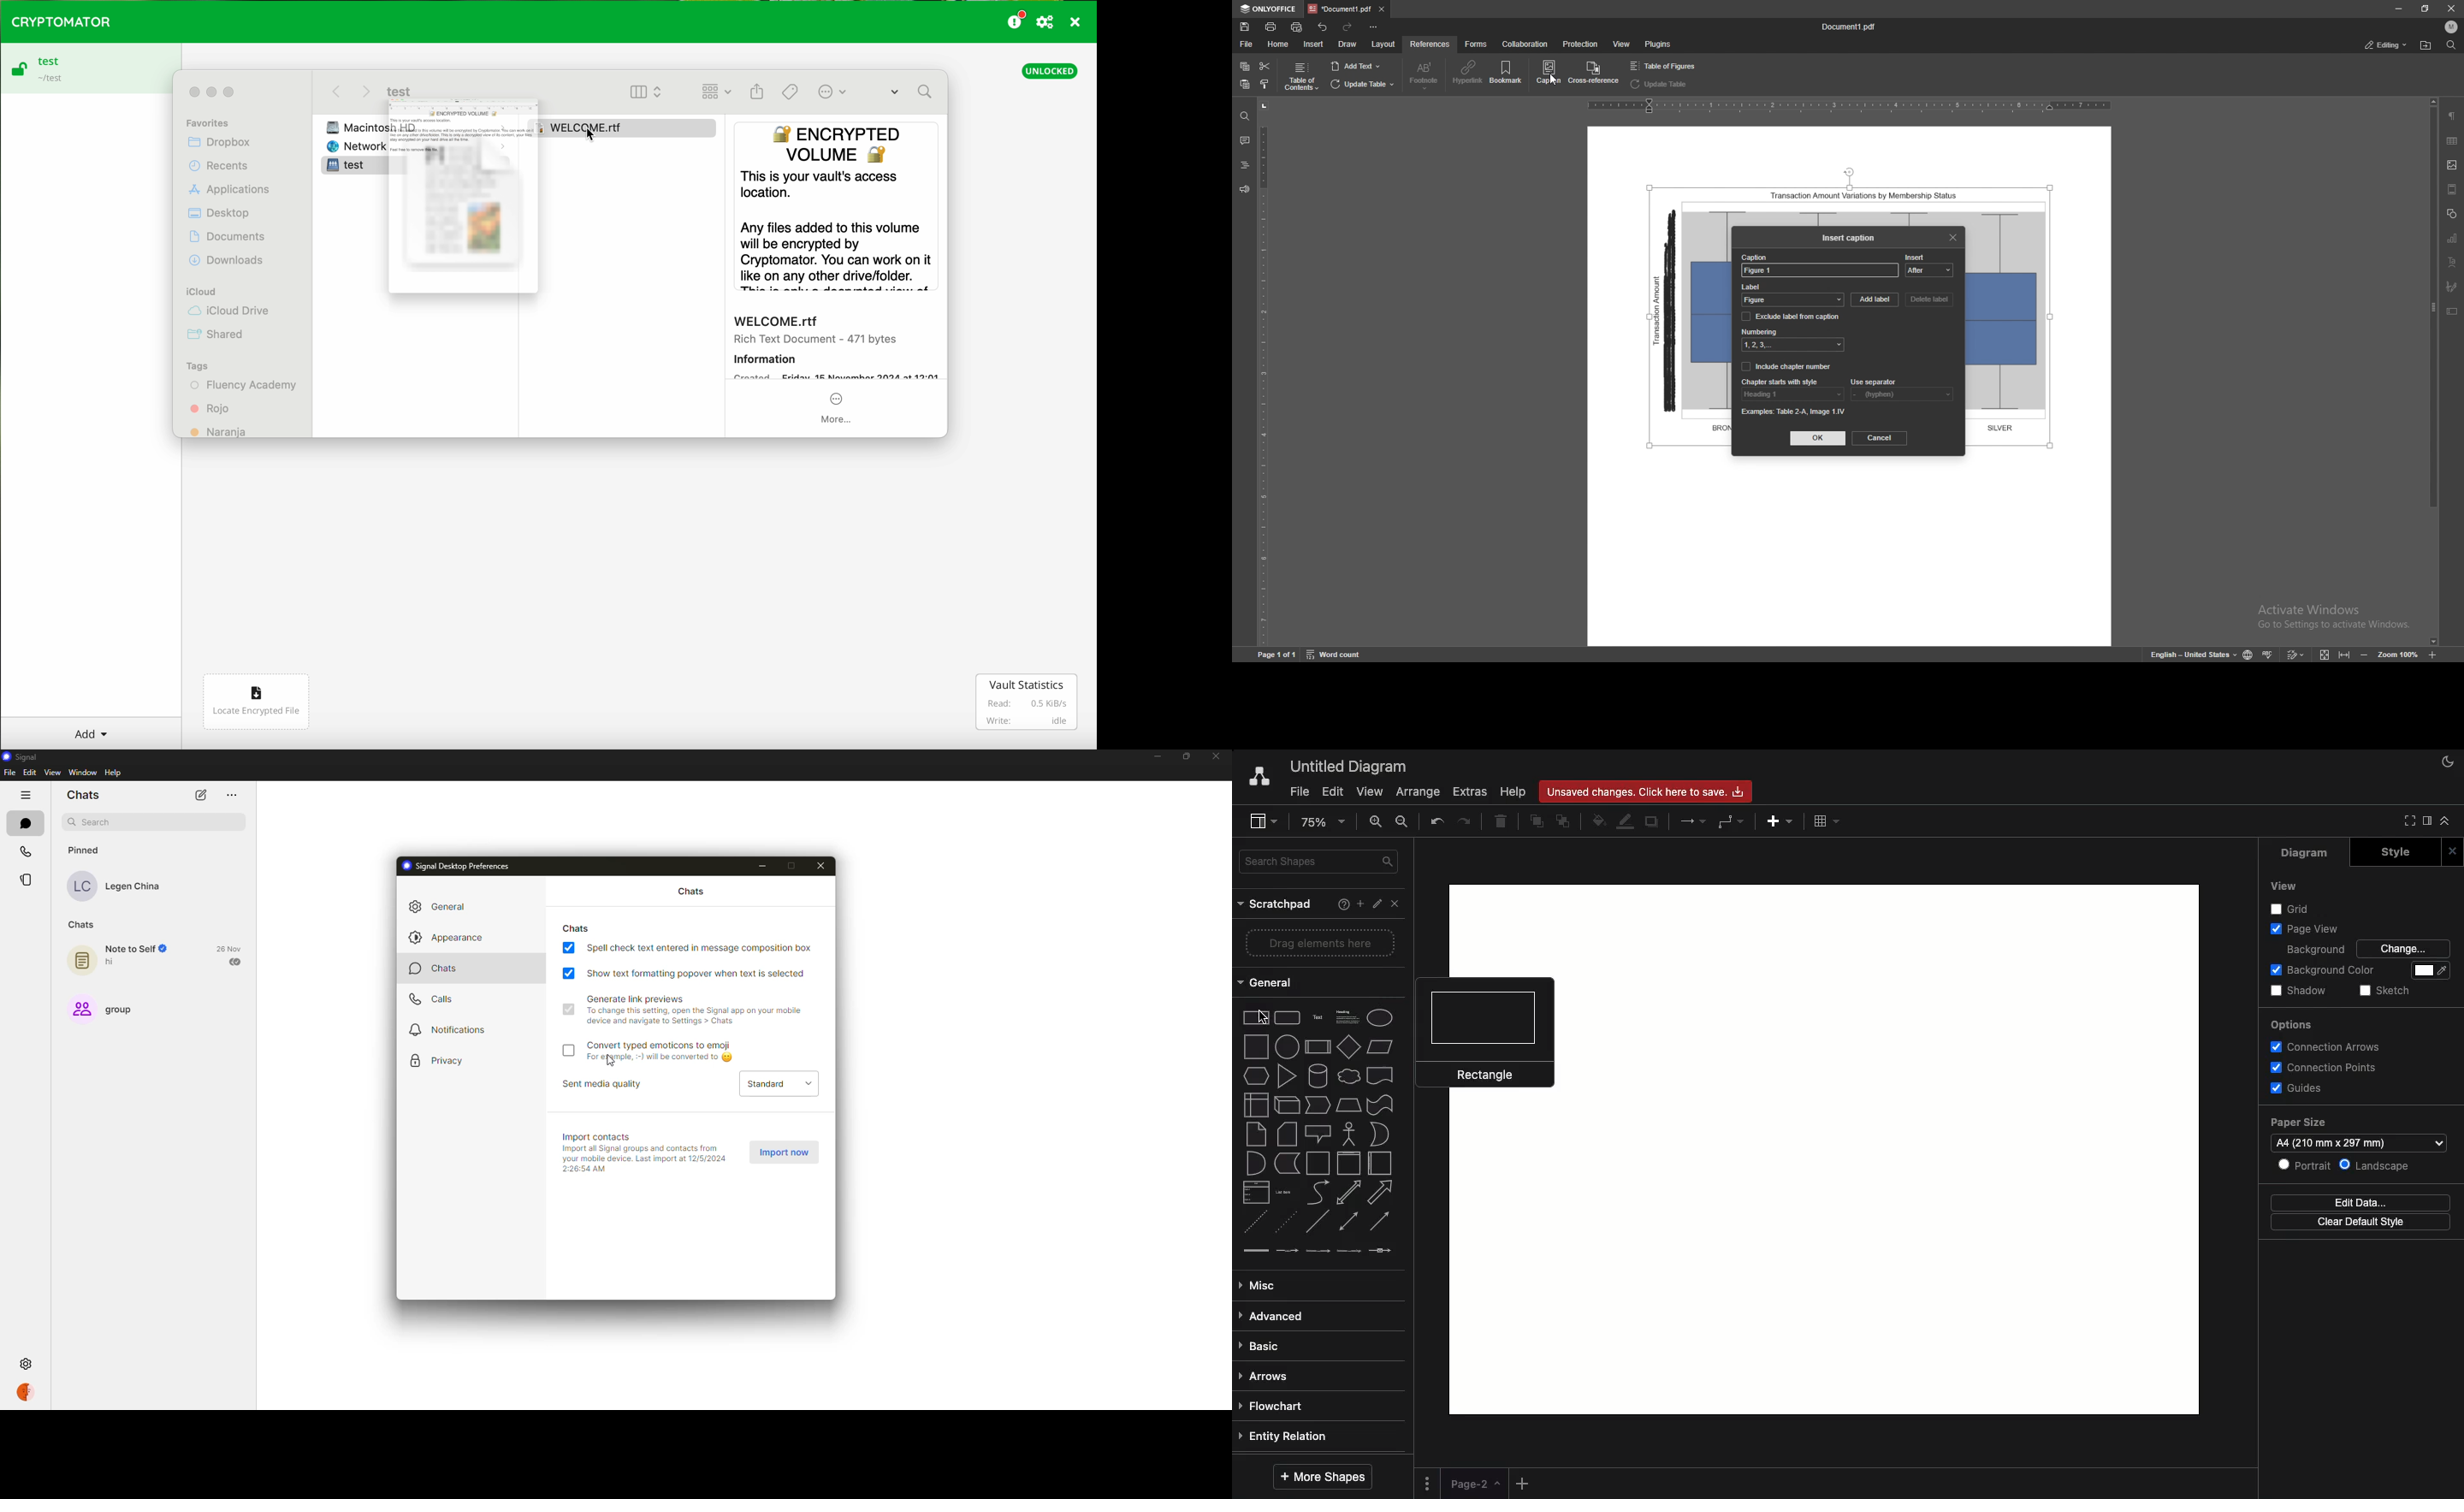  What do you see at coordinates (1782, 381) in the screenshot?
I see `chapter starts with style` at bounding box center [1782, 381].